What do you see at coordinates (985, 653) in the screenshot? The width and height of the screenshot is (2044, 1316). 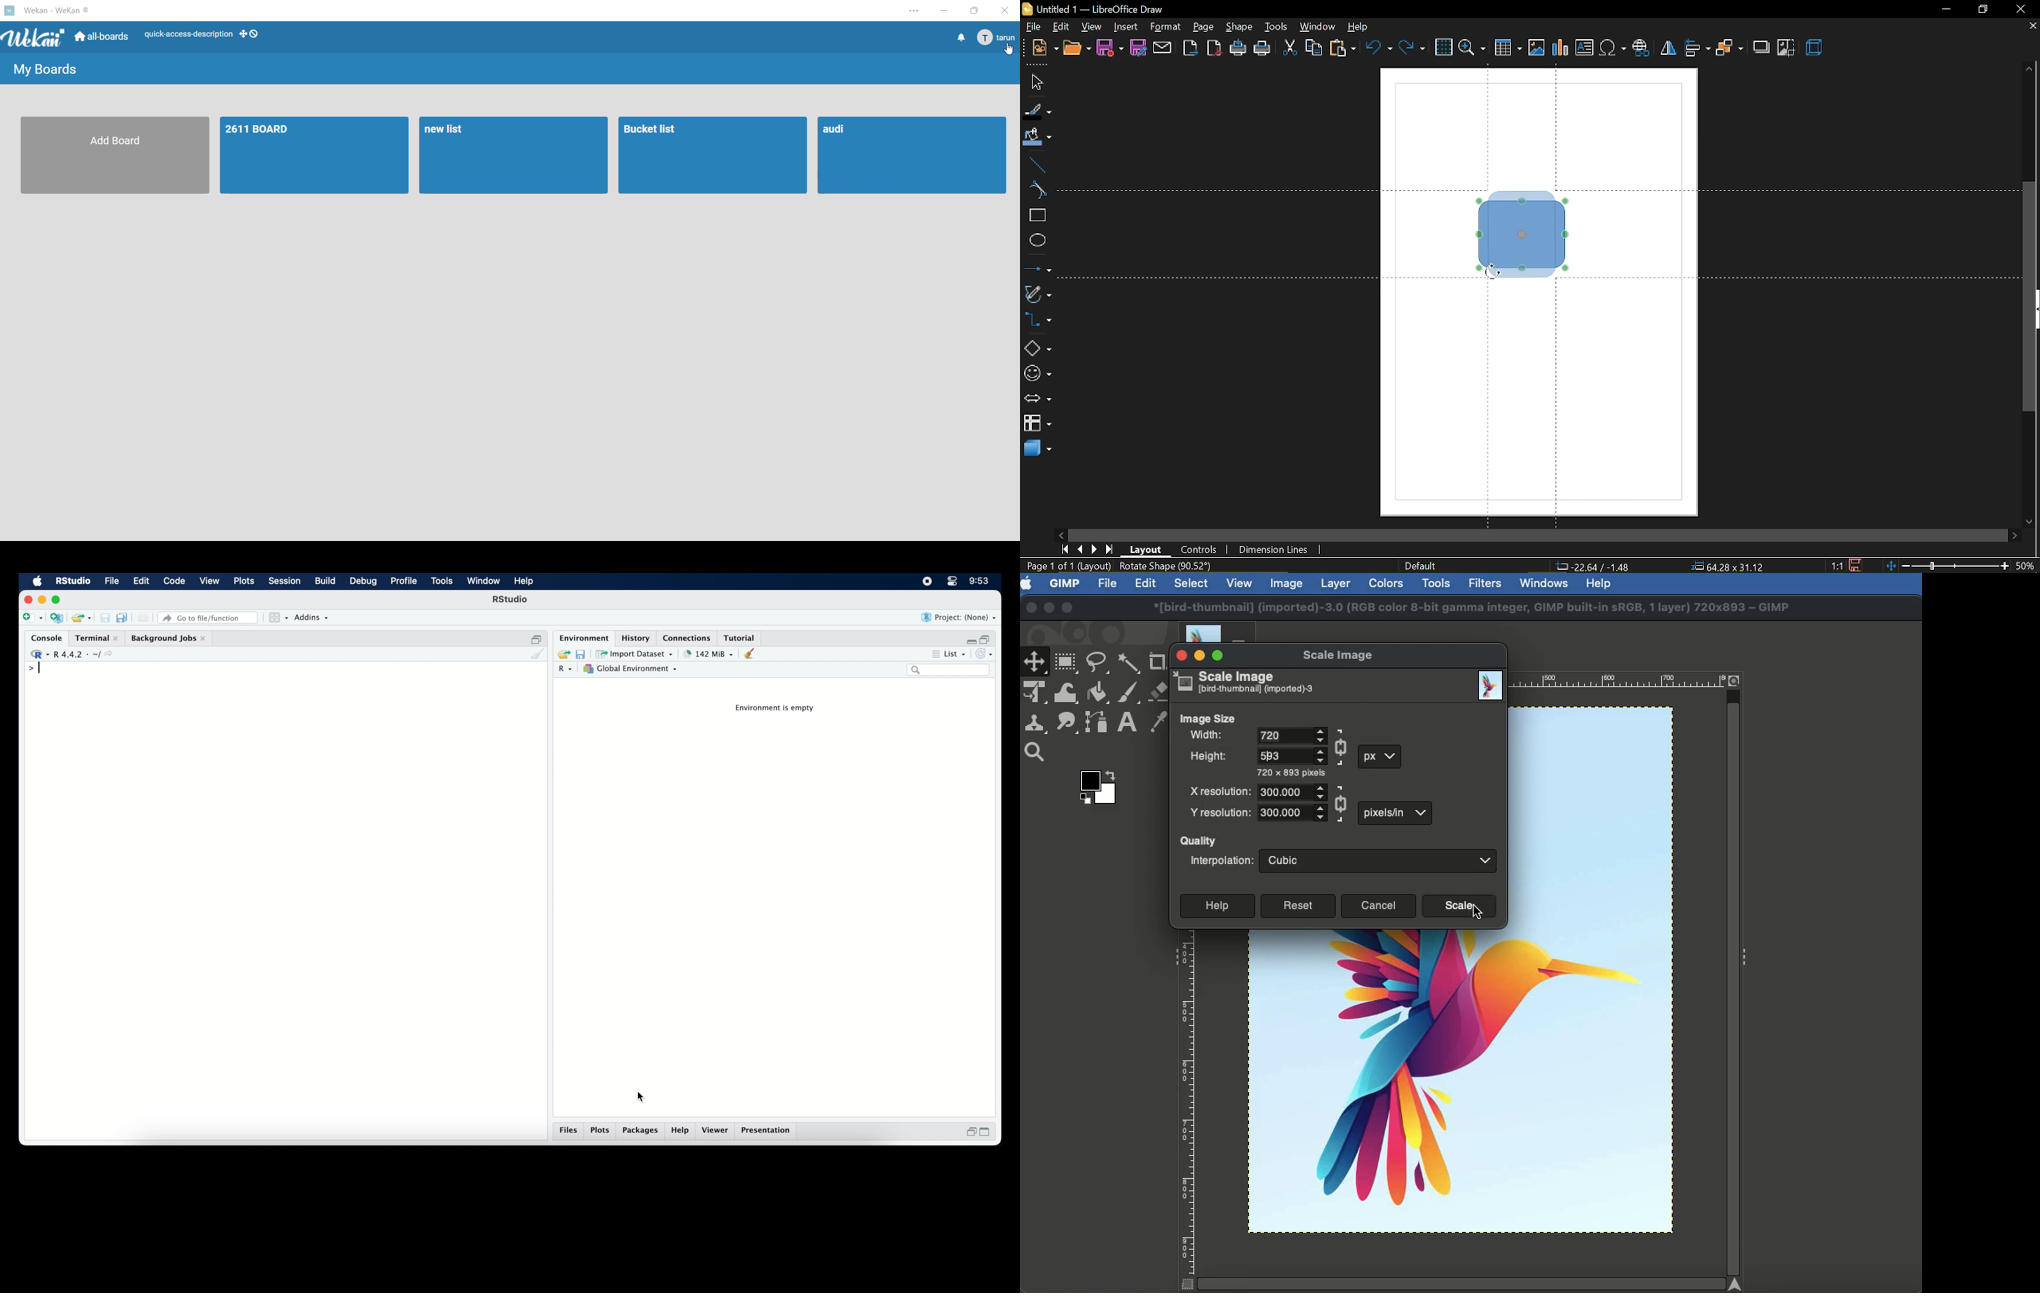 I see `refresh` at bounding box center [985, 653].